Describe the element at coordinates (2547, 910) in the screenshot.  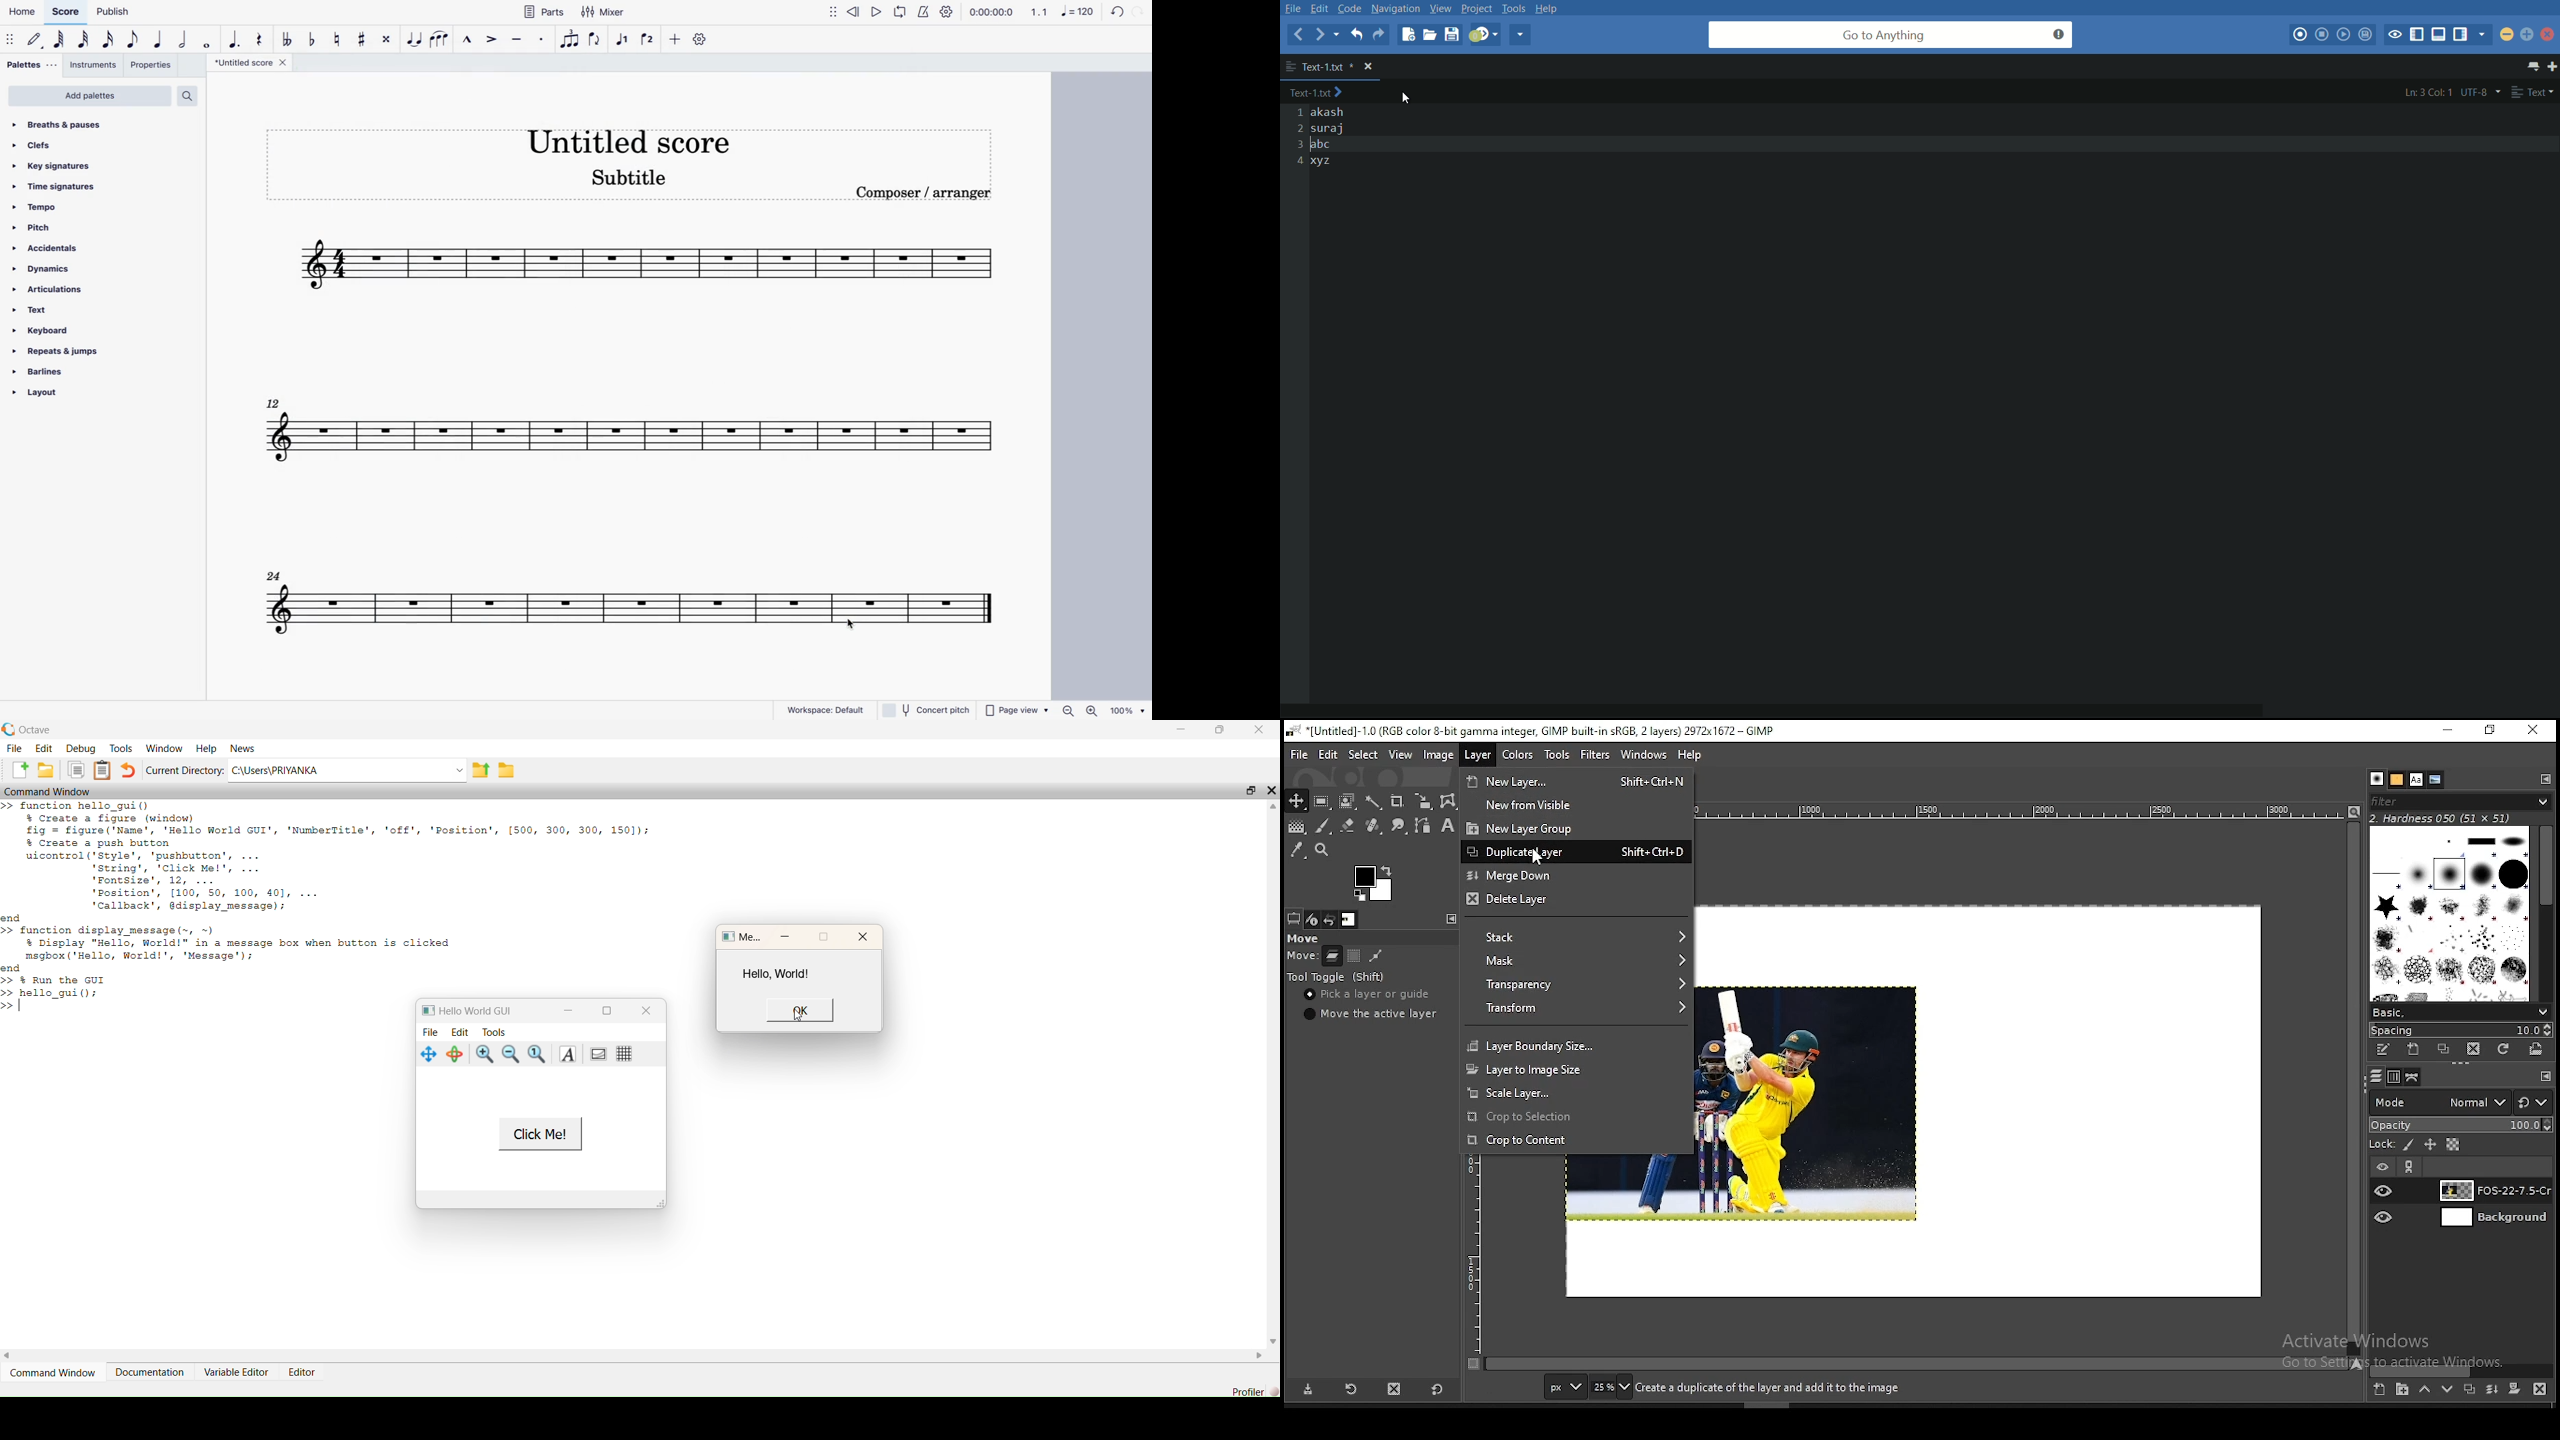
I see `Scroll bar` at that location.